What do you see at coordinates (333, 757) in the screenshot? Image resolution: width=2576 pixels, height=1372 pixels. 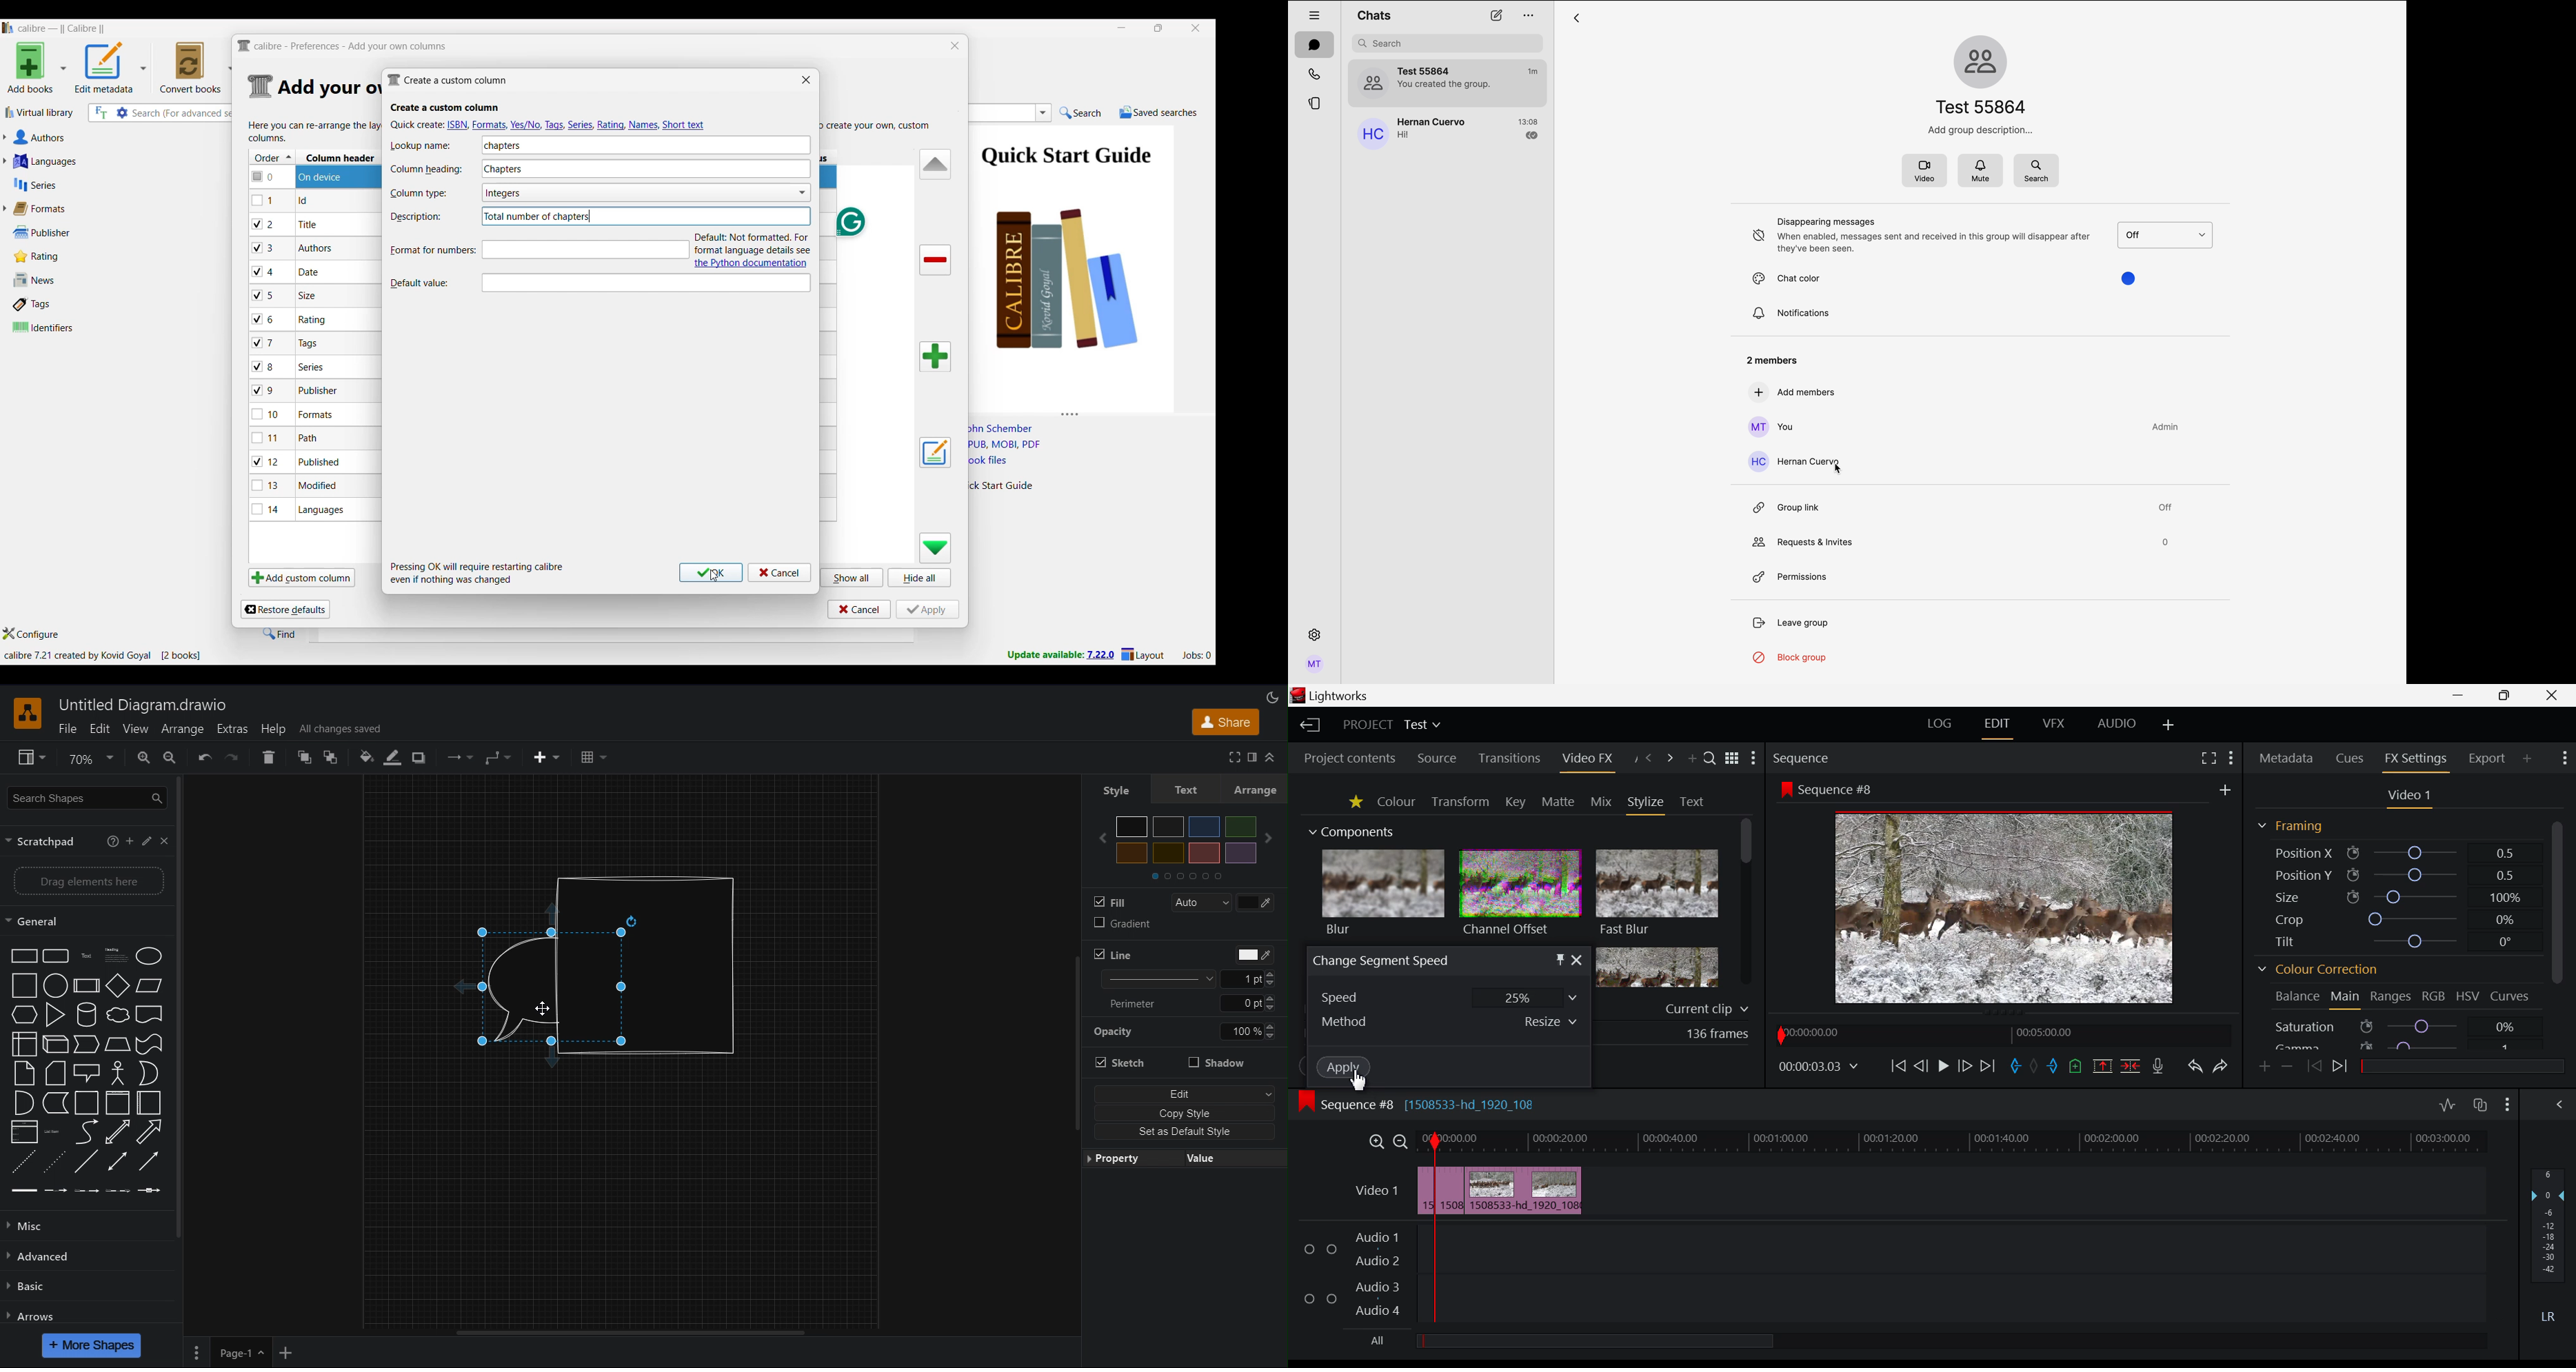 I see `To Back` at bounding box center [333, 757].